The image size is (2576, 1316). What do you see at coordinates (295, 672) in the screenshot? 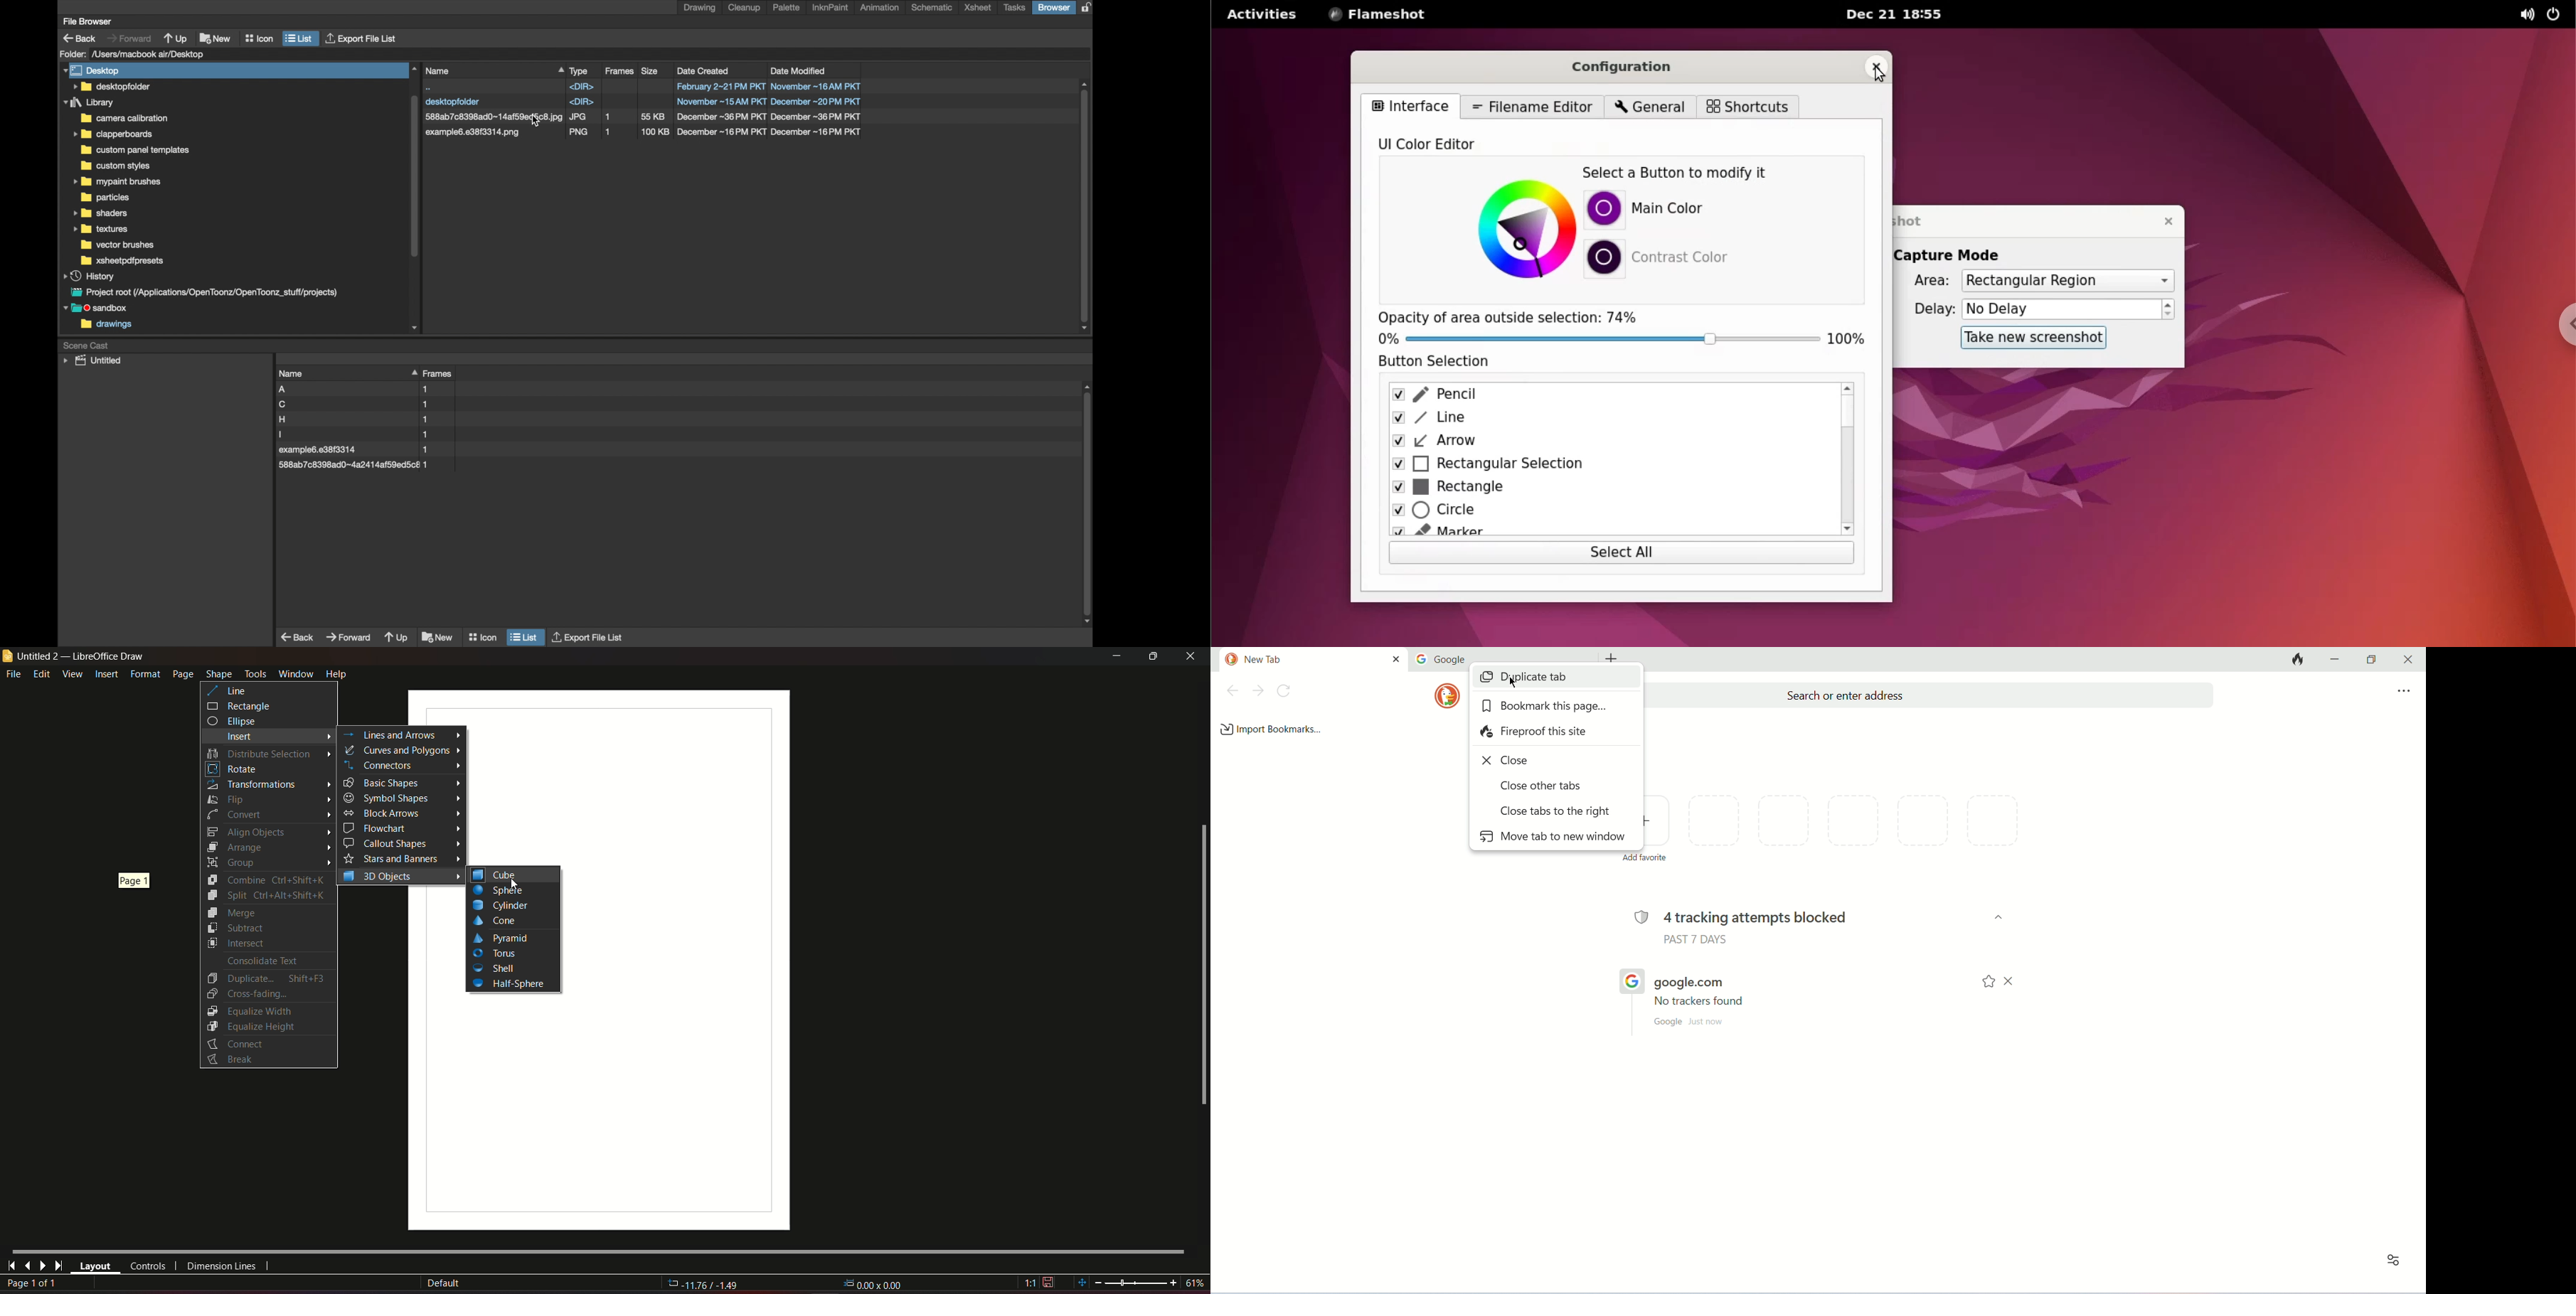
I see `window` at bounding box center [295, 672].